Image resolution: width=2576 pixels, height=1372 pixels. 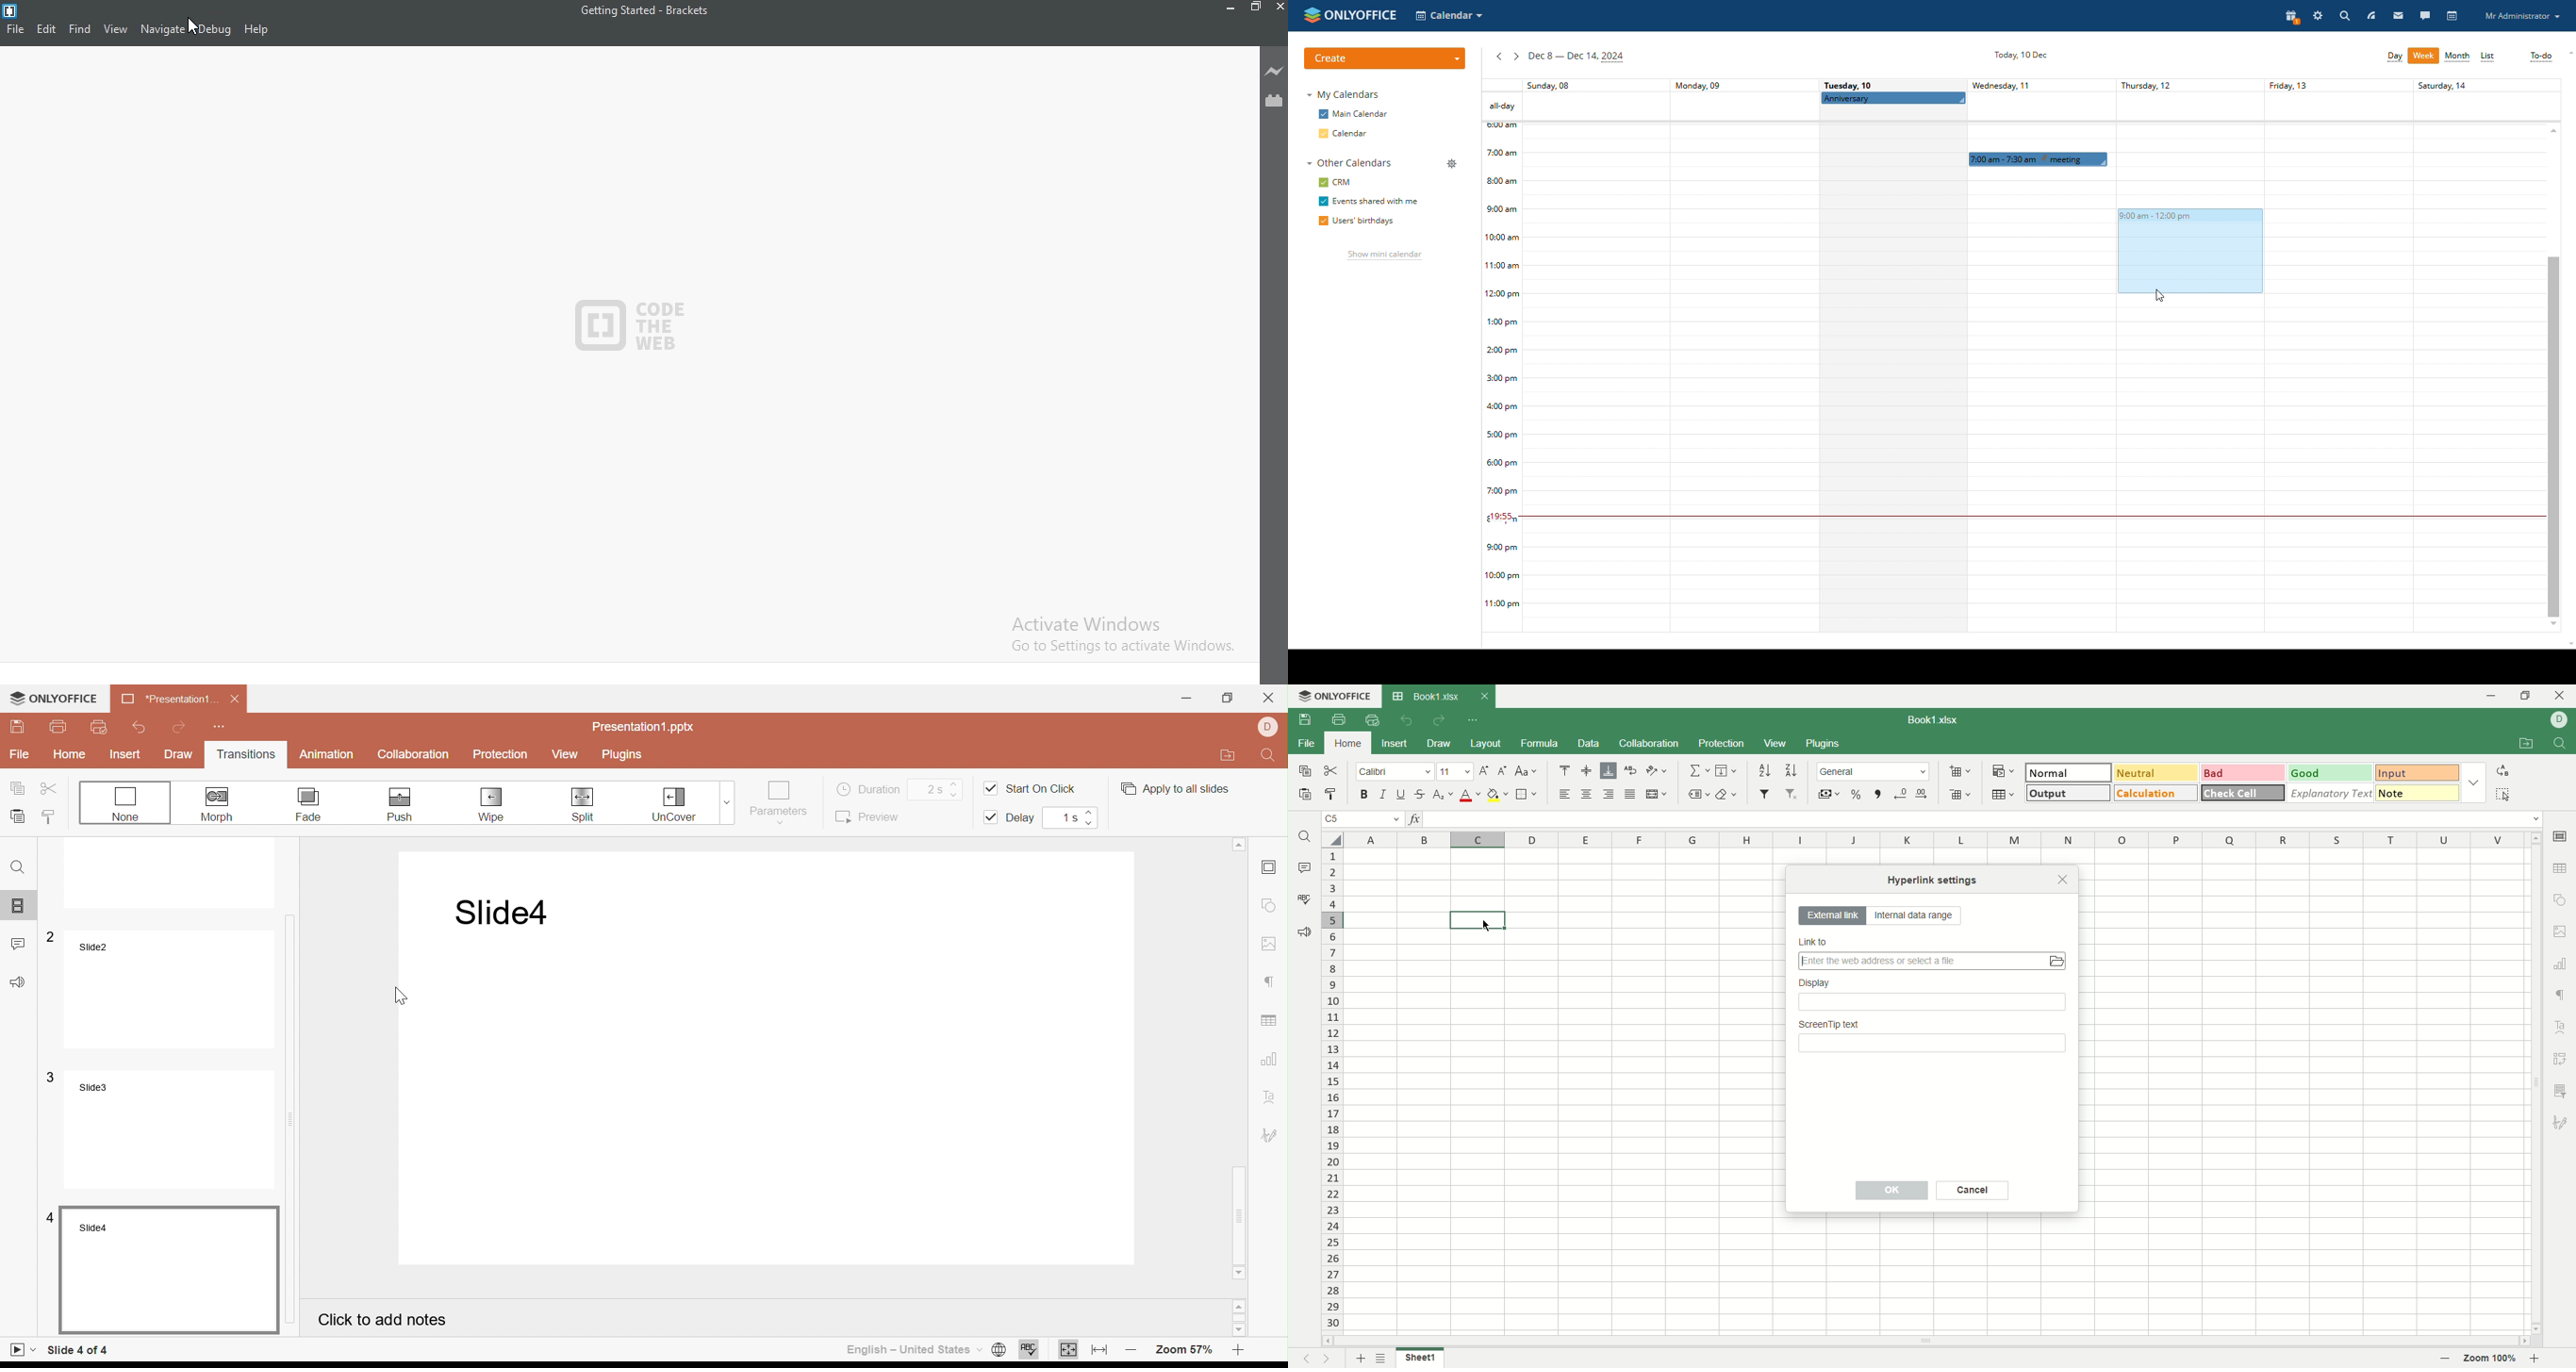 What do you see at coordinates (1227, 697) in the screenshot?
I see `Restore down` at bounding box center [1227, 697].